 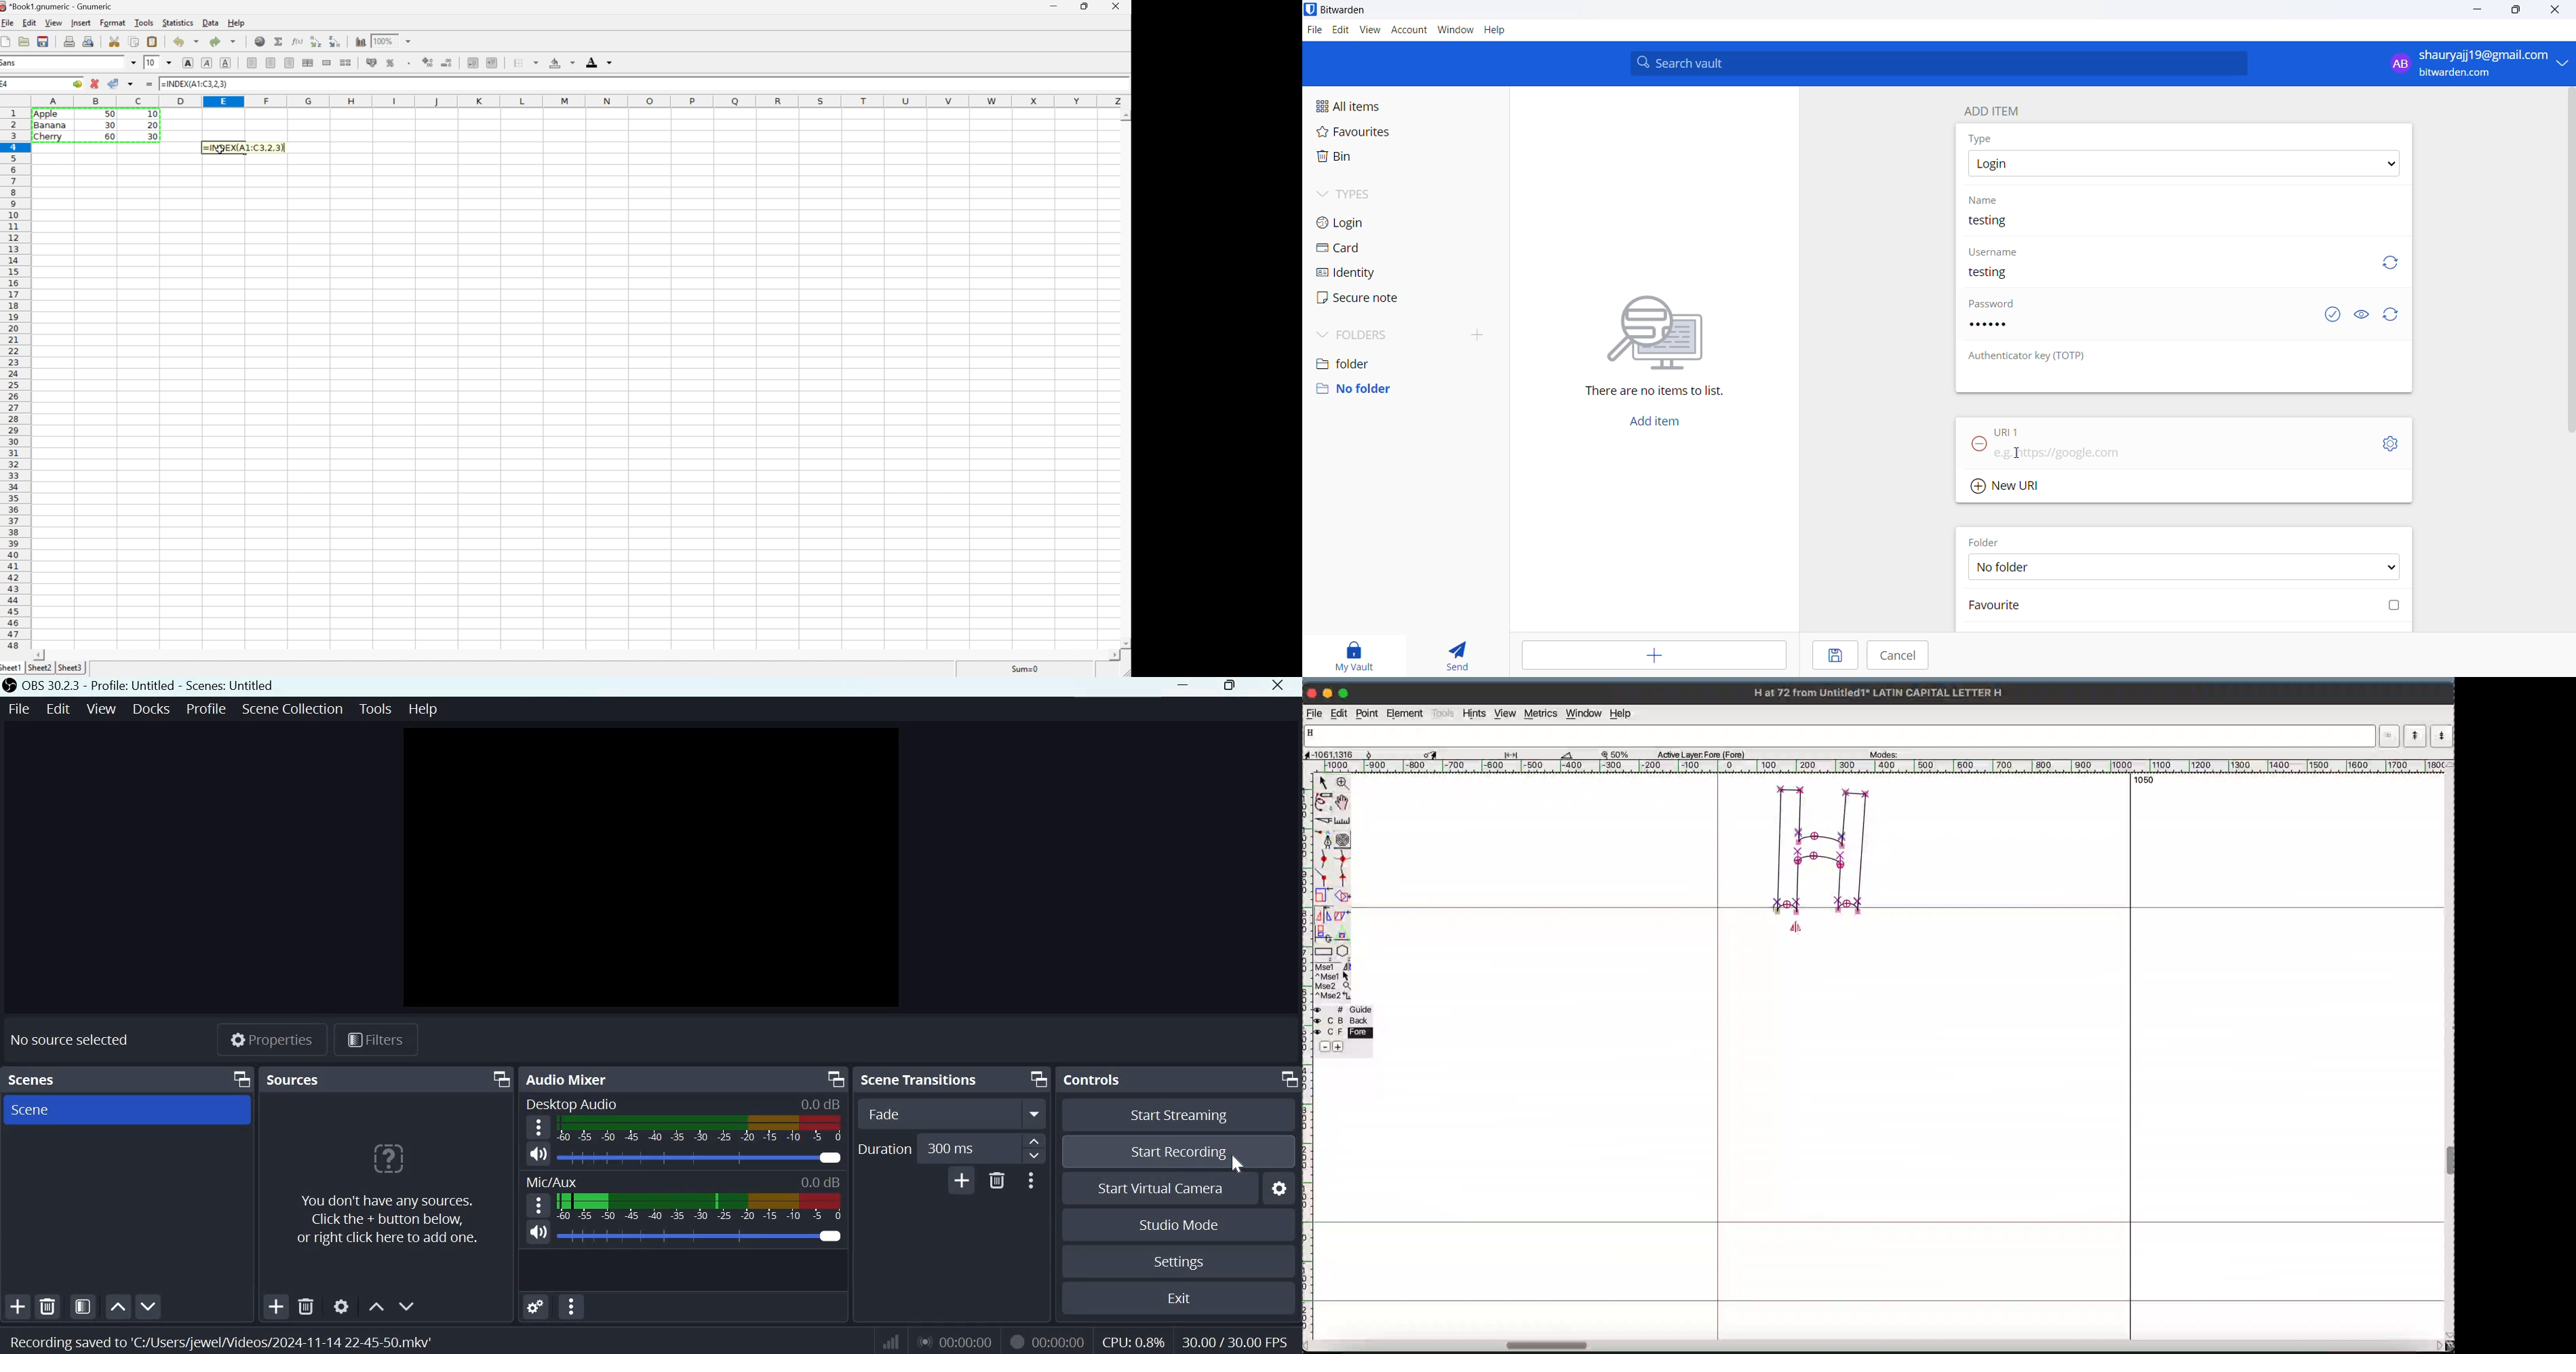 I want to click on You don't have any sources. Click the +button below, or right click here to add one, so click(x=384, y=1197).